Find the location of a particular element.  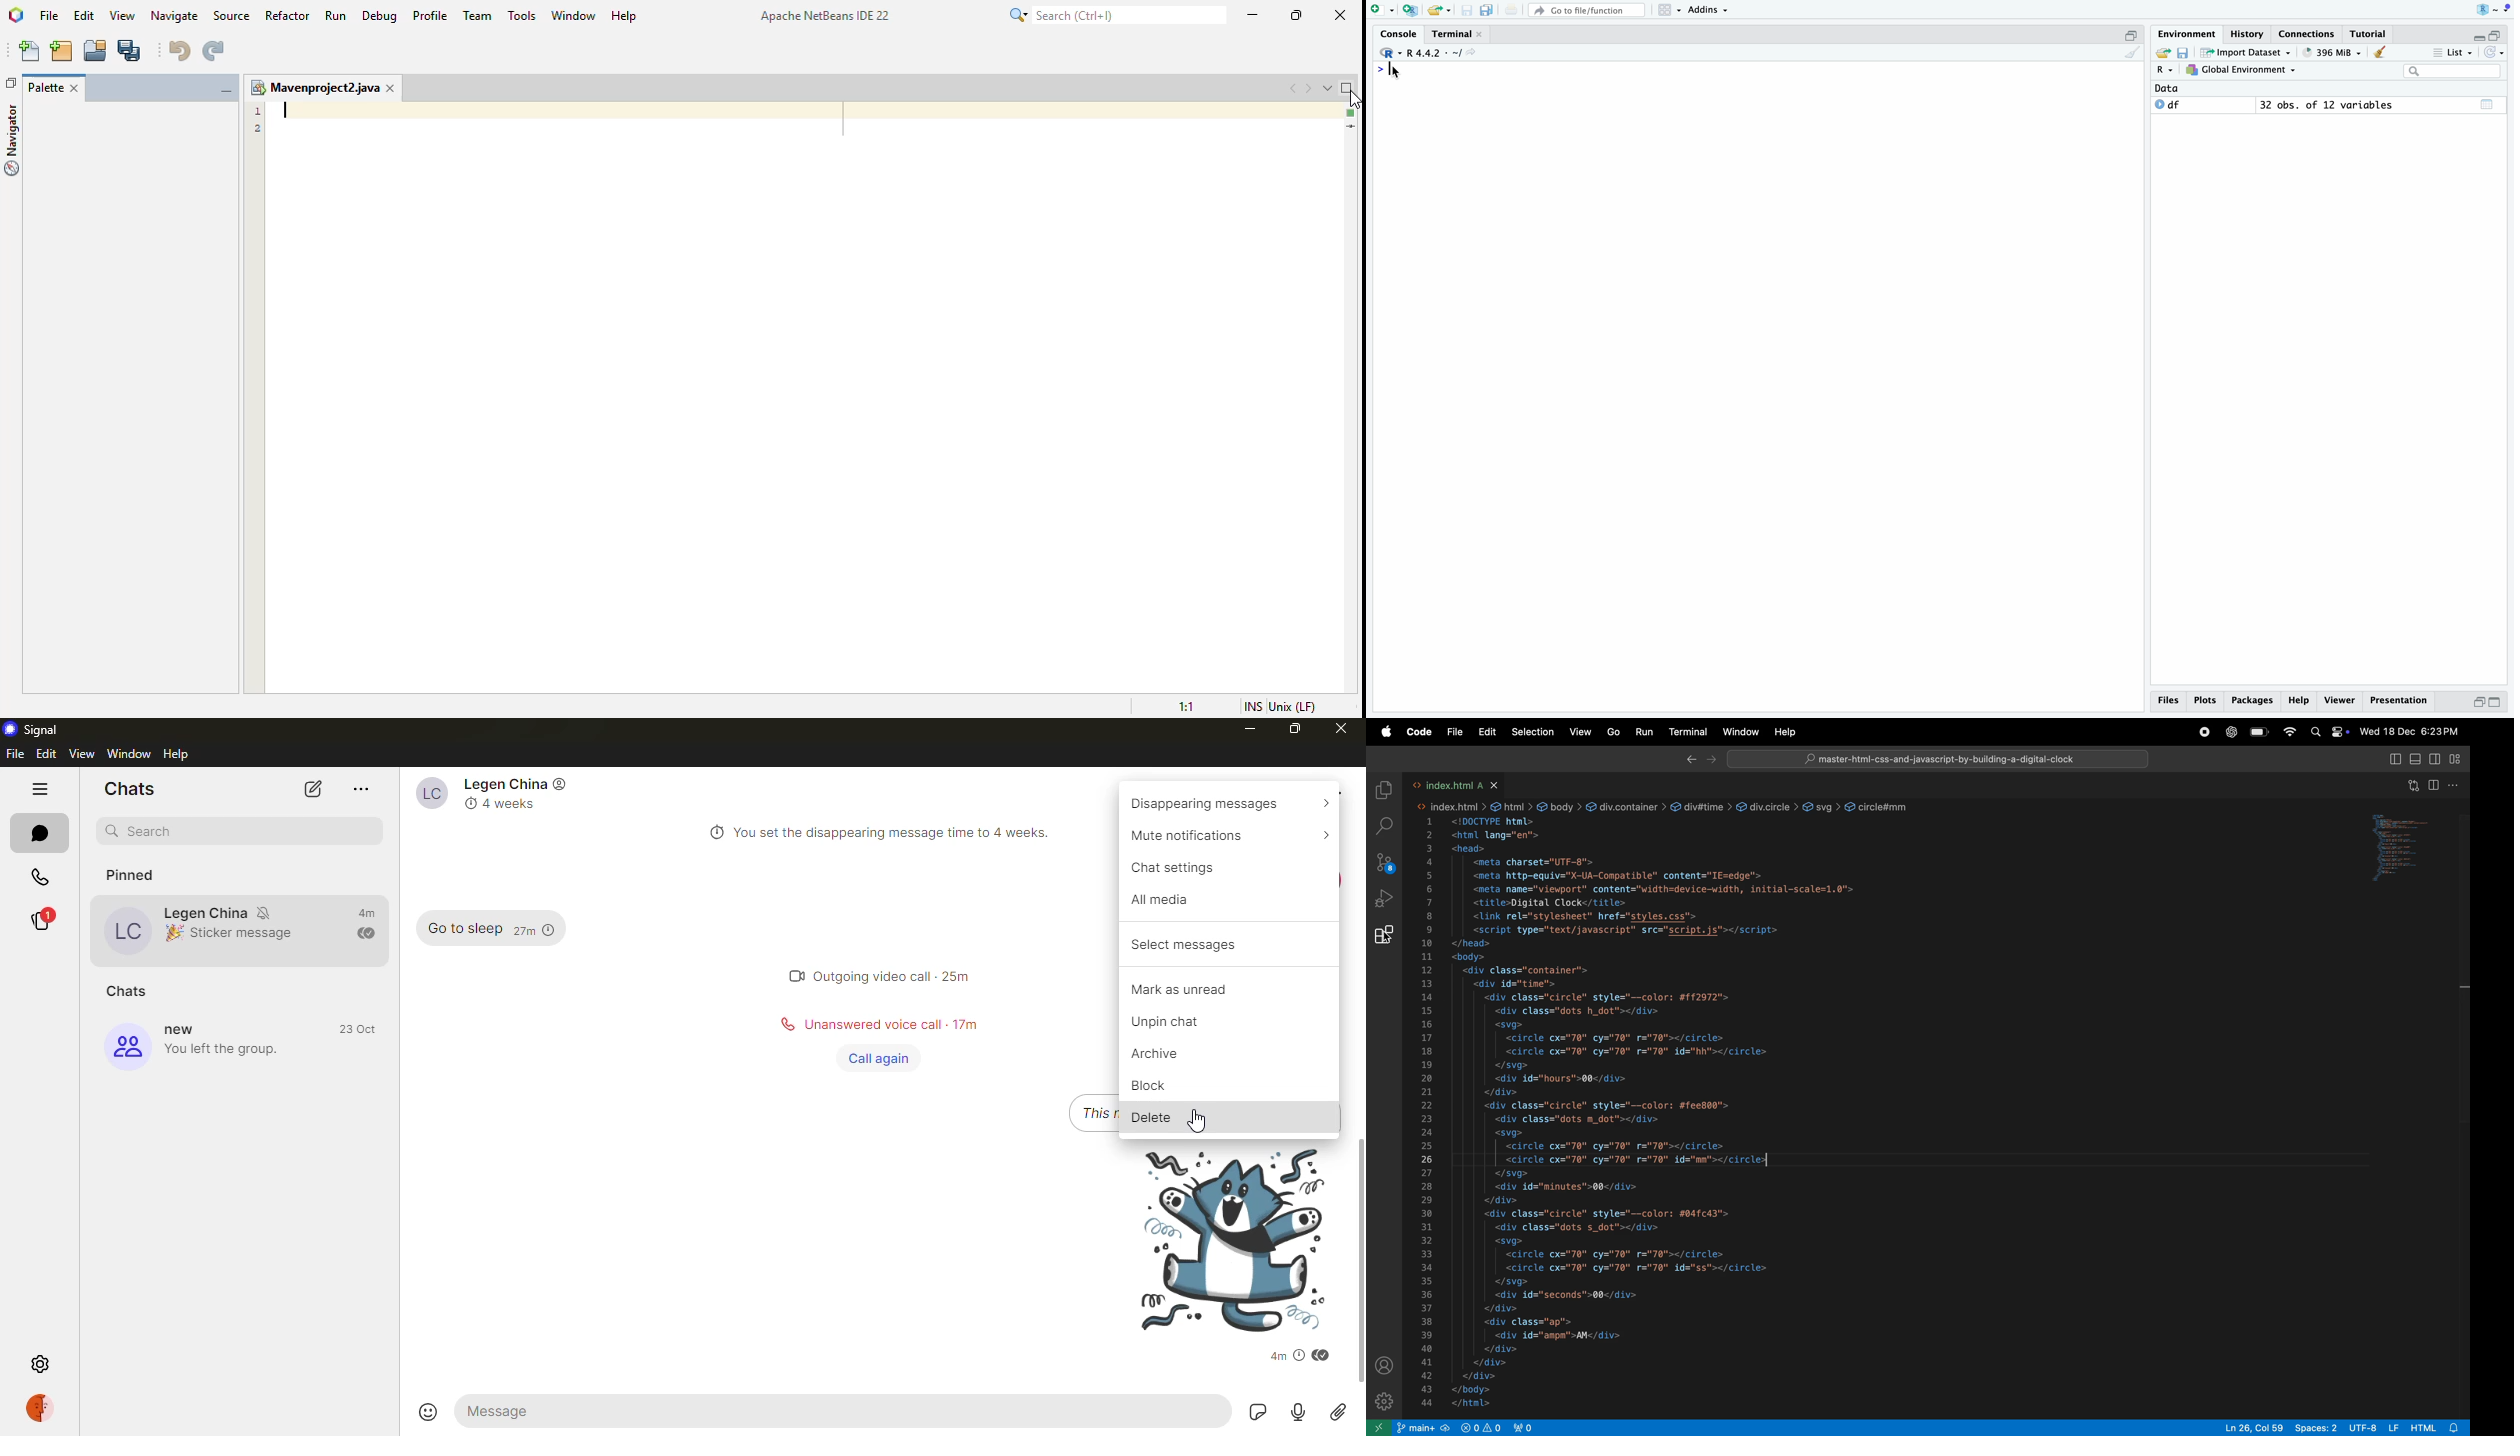

time is located at coordinates (360, 1029).